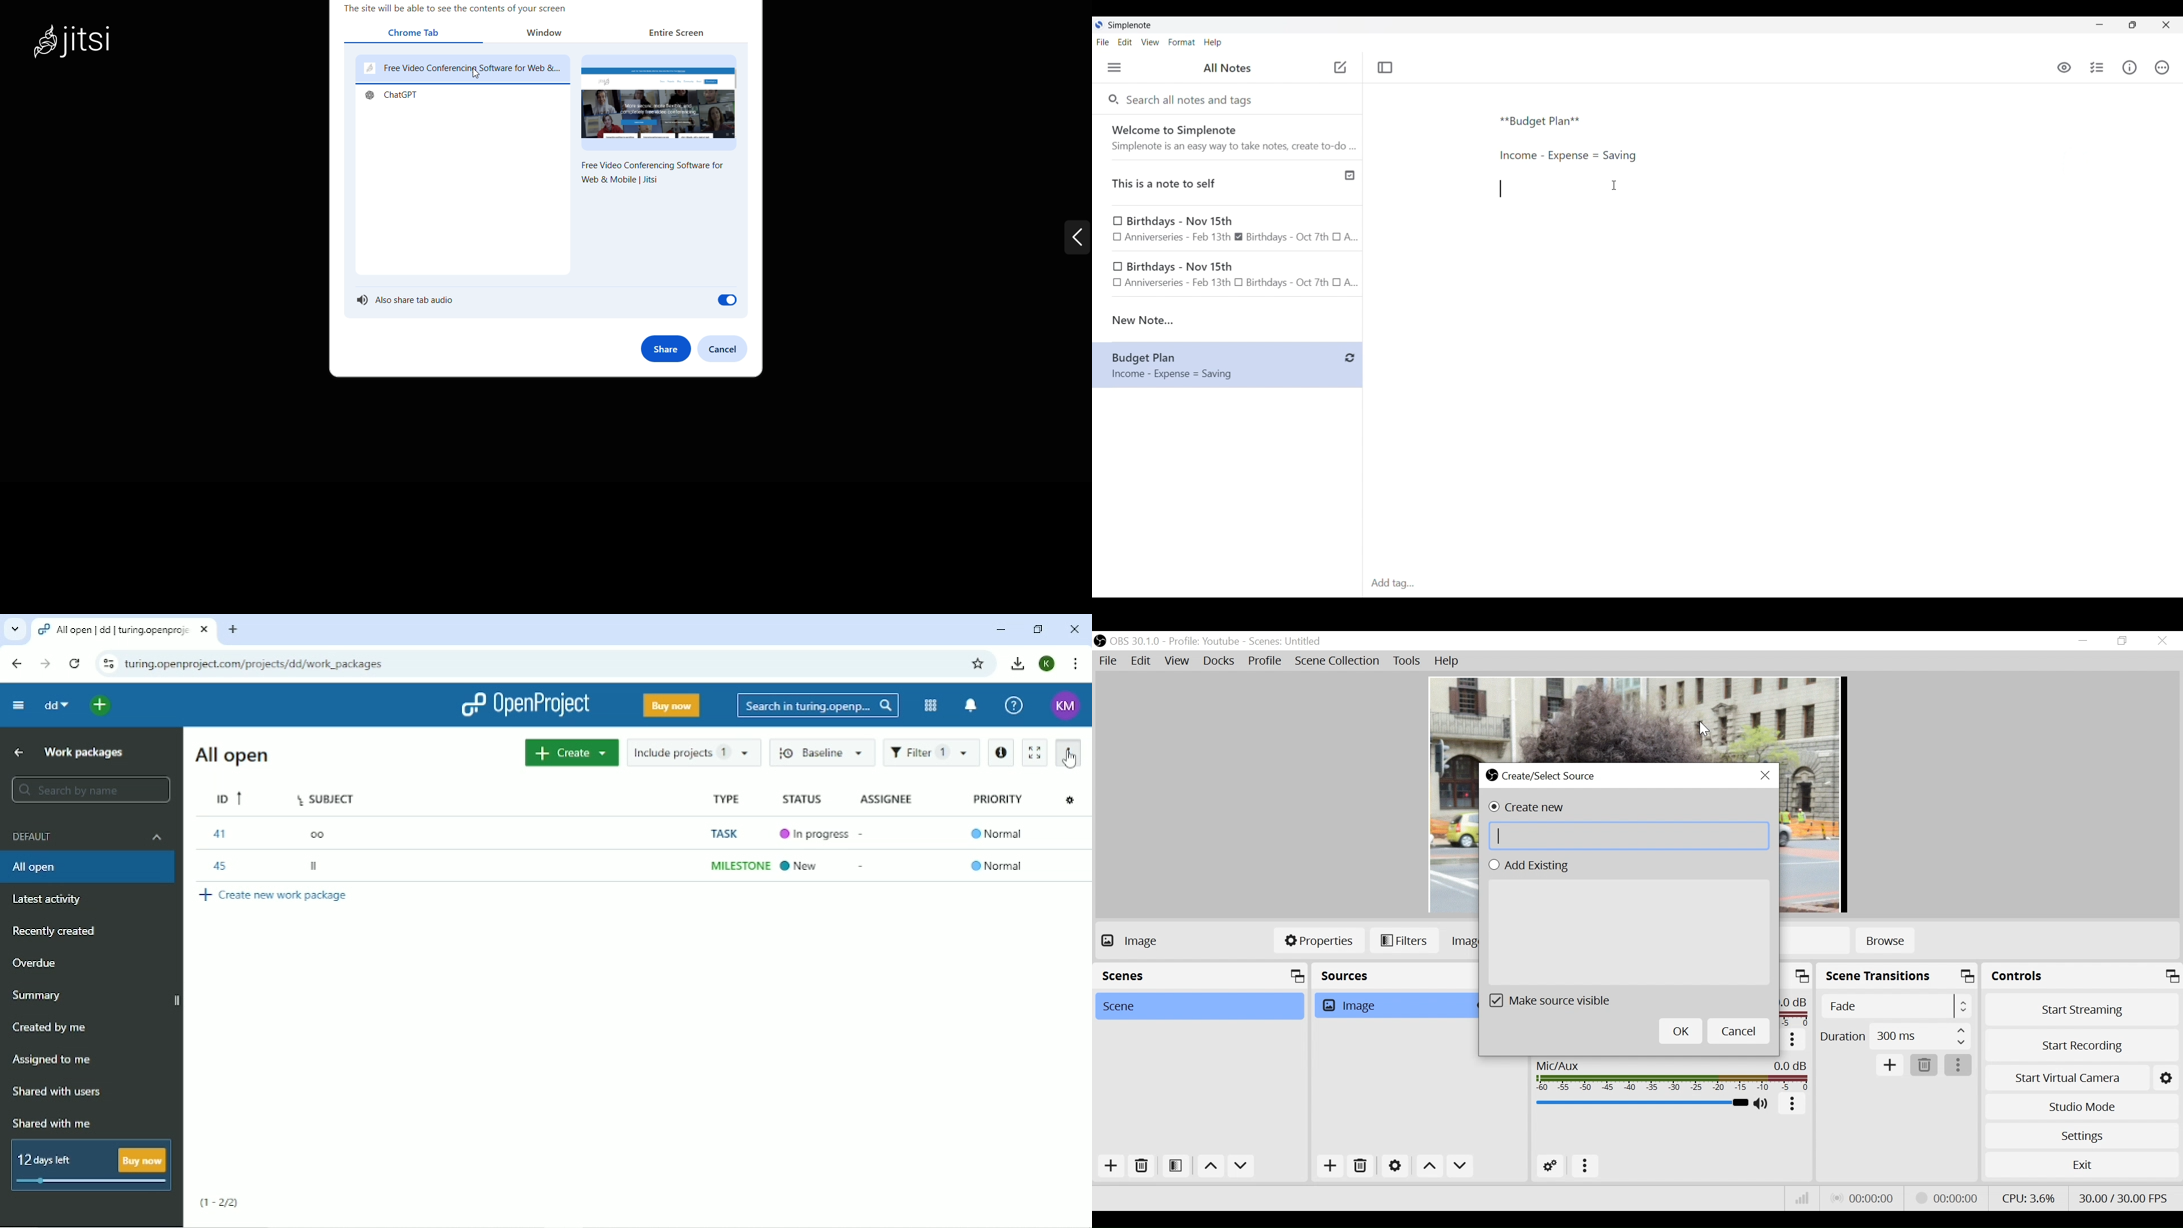 The height and width of the screenshot is (1232, 2184). What do you see at coordinates (1545, 775) in the screenshot?
I see `Create/Select Source` at bounding box center [1545, 775].